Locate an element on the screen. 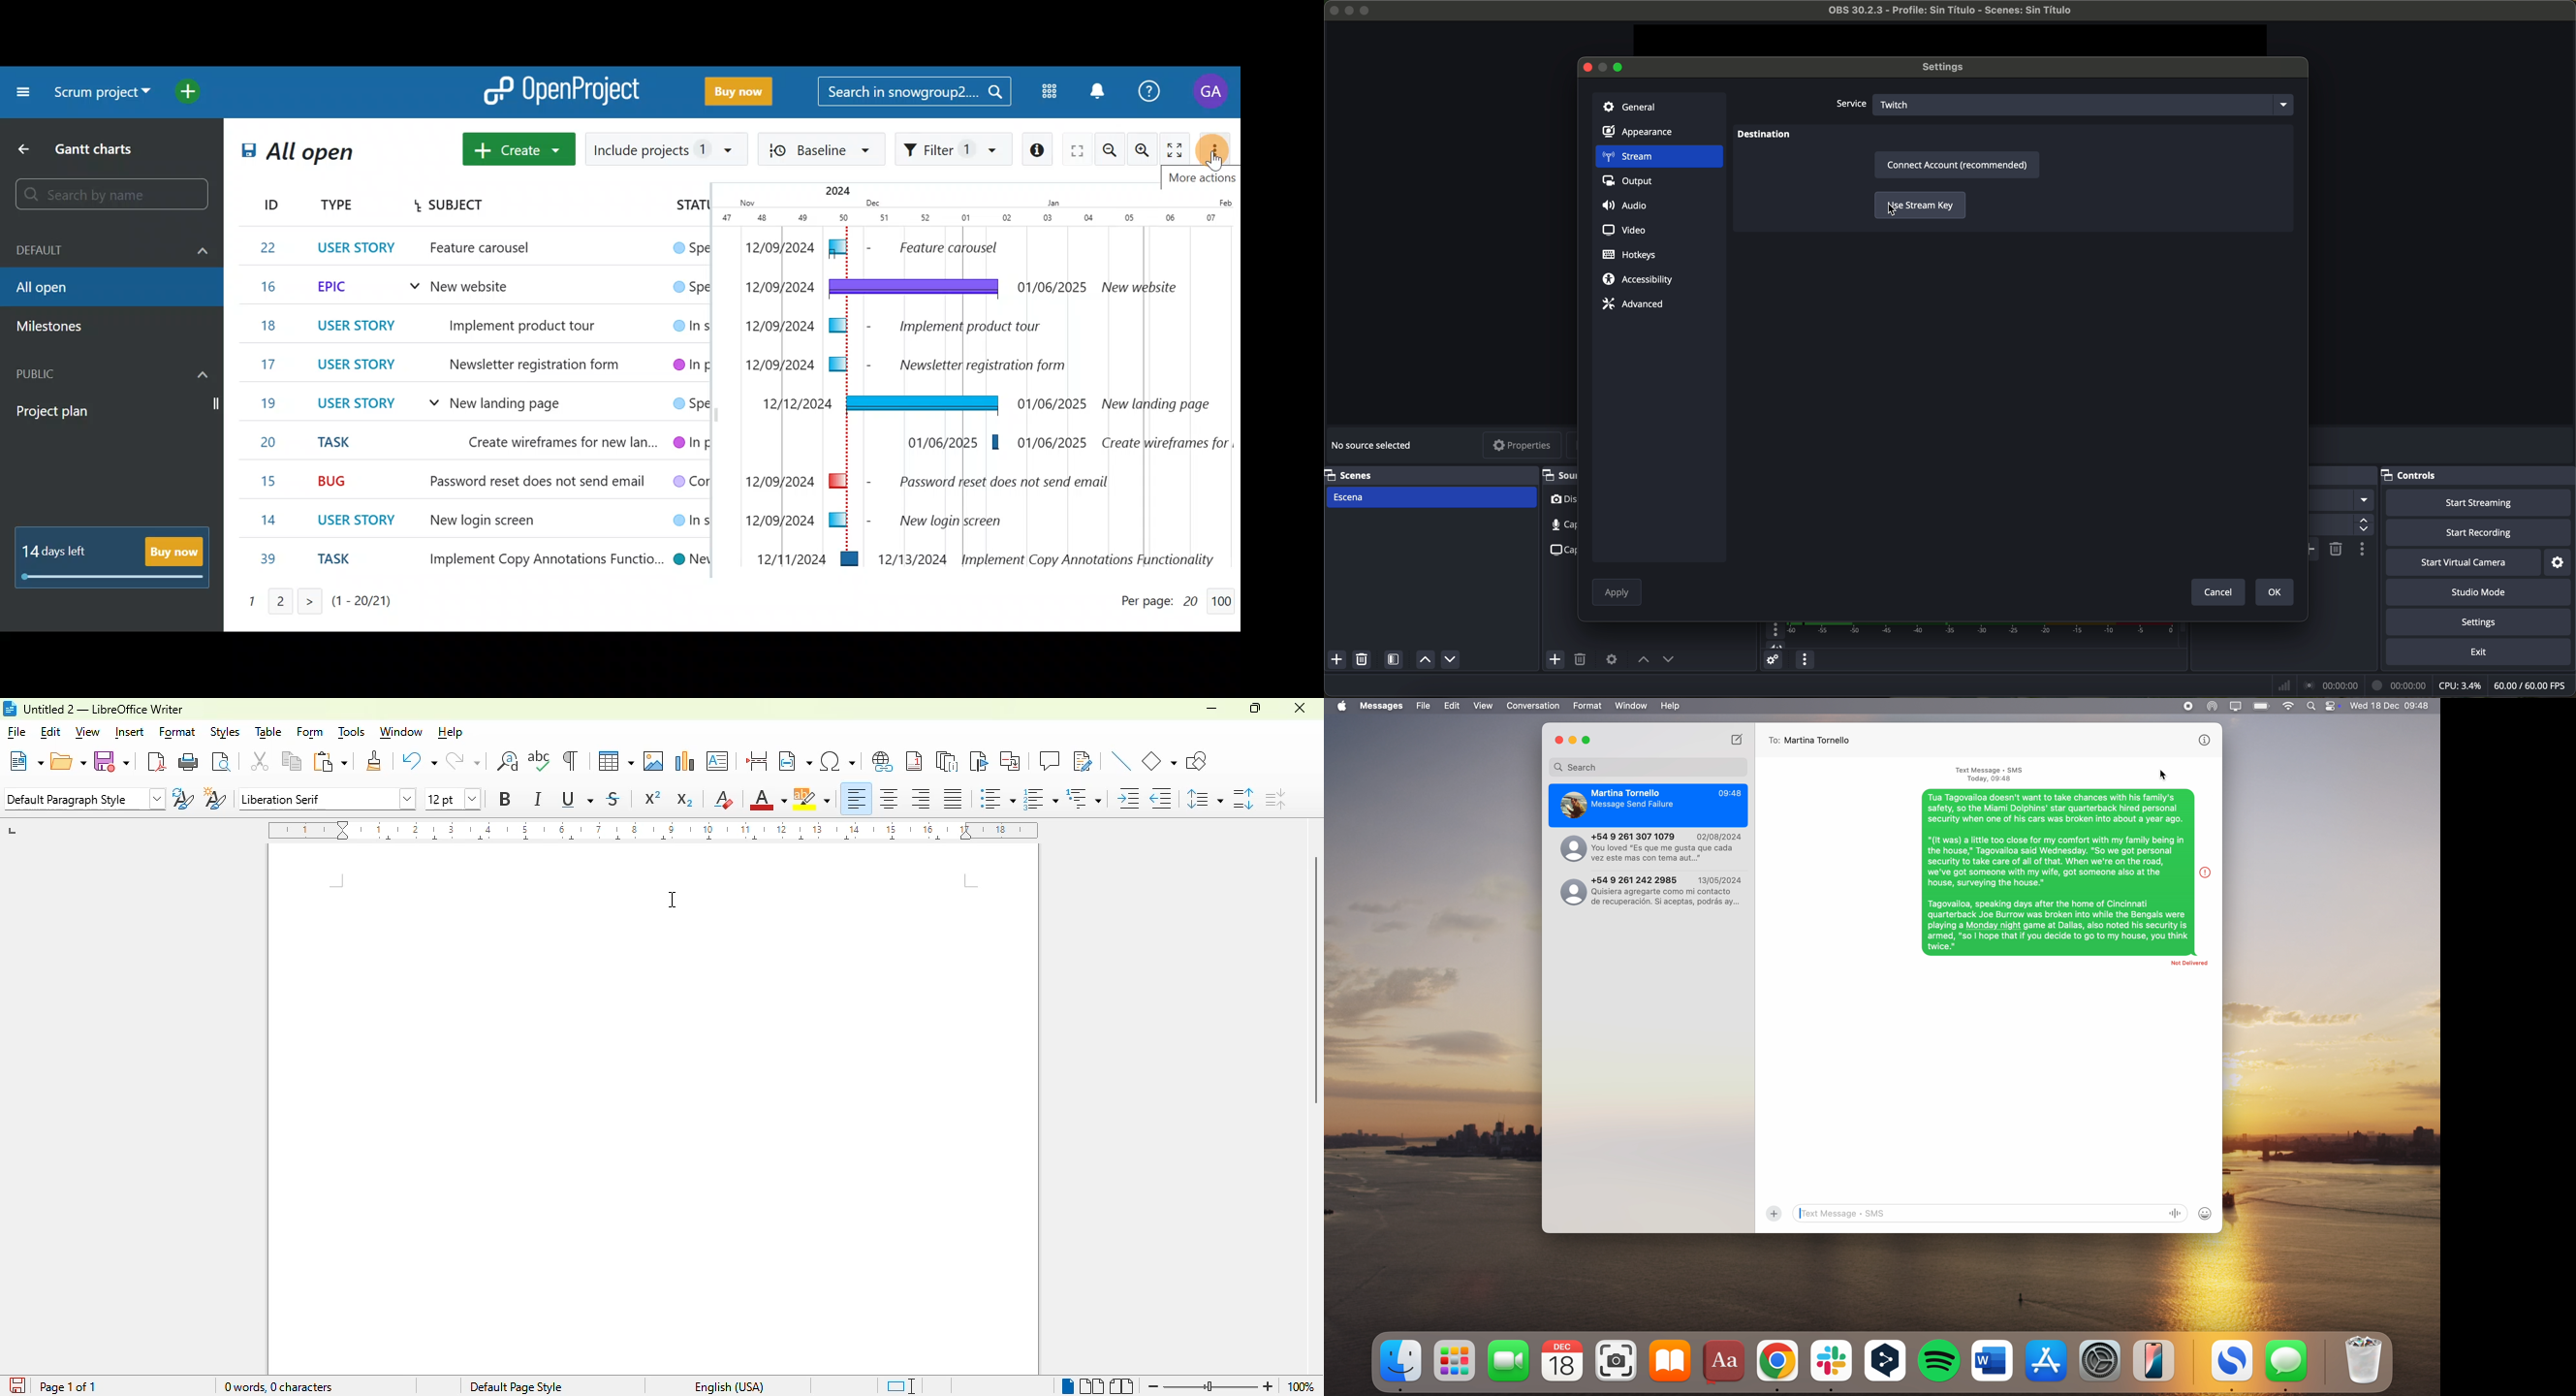  file name is located at coordinates (1942, 12).